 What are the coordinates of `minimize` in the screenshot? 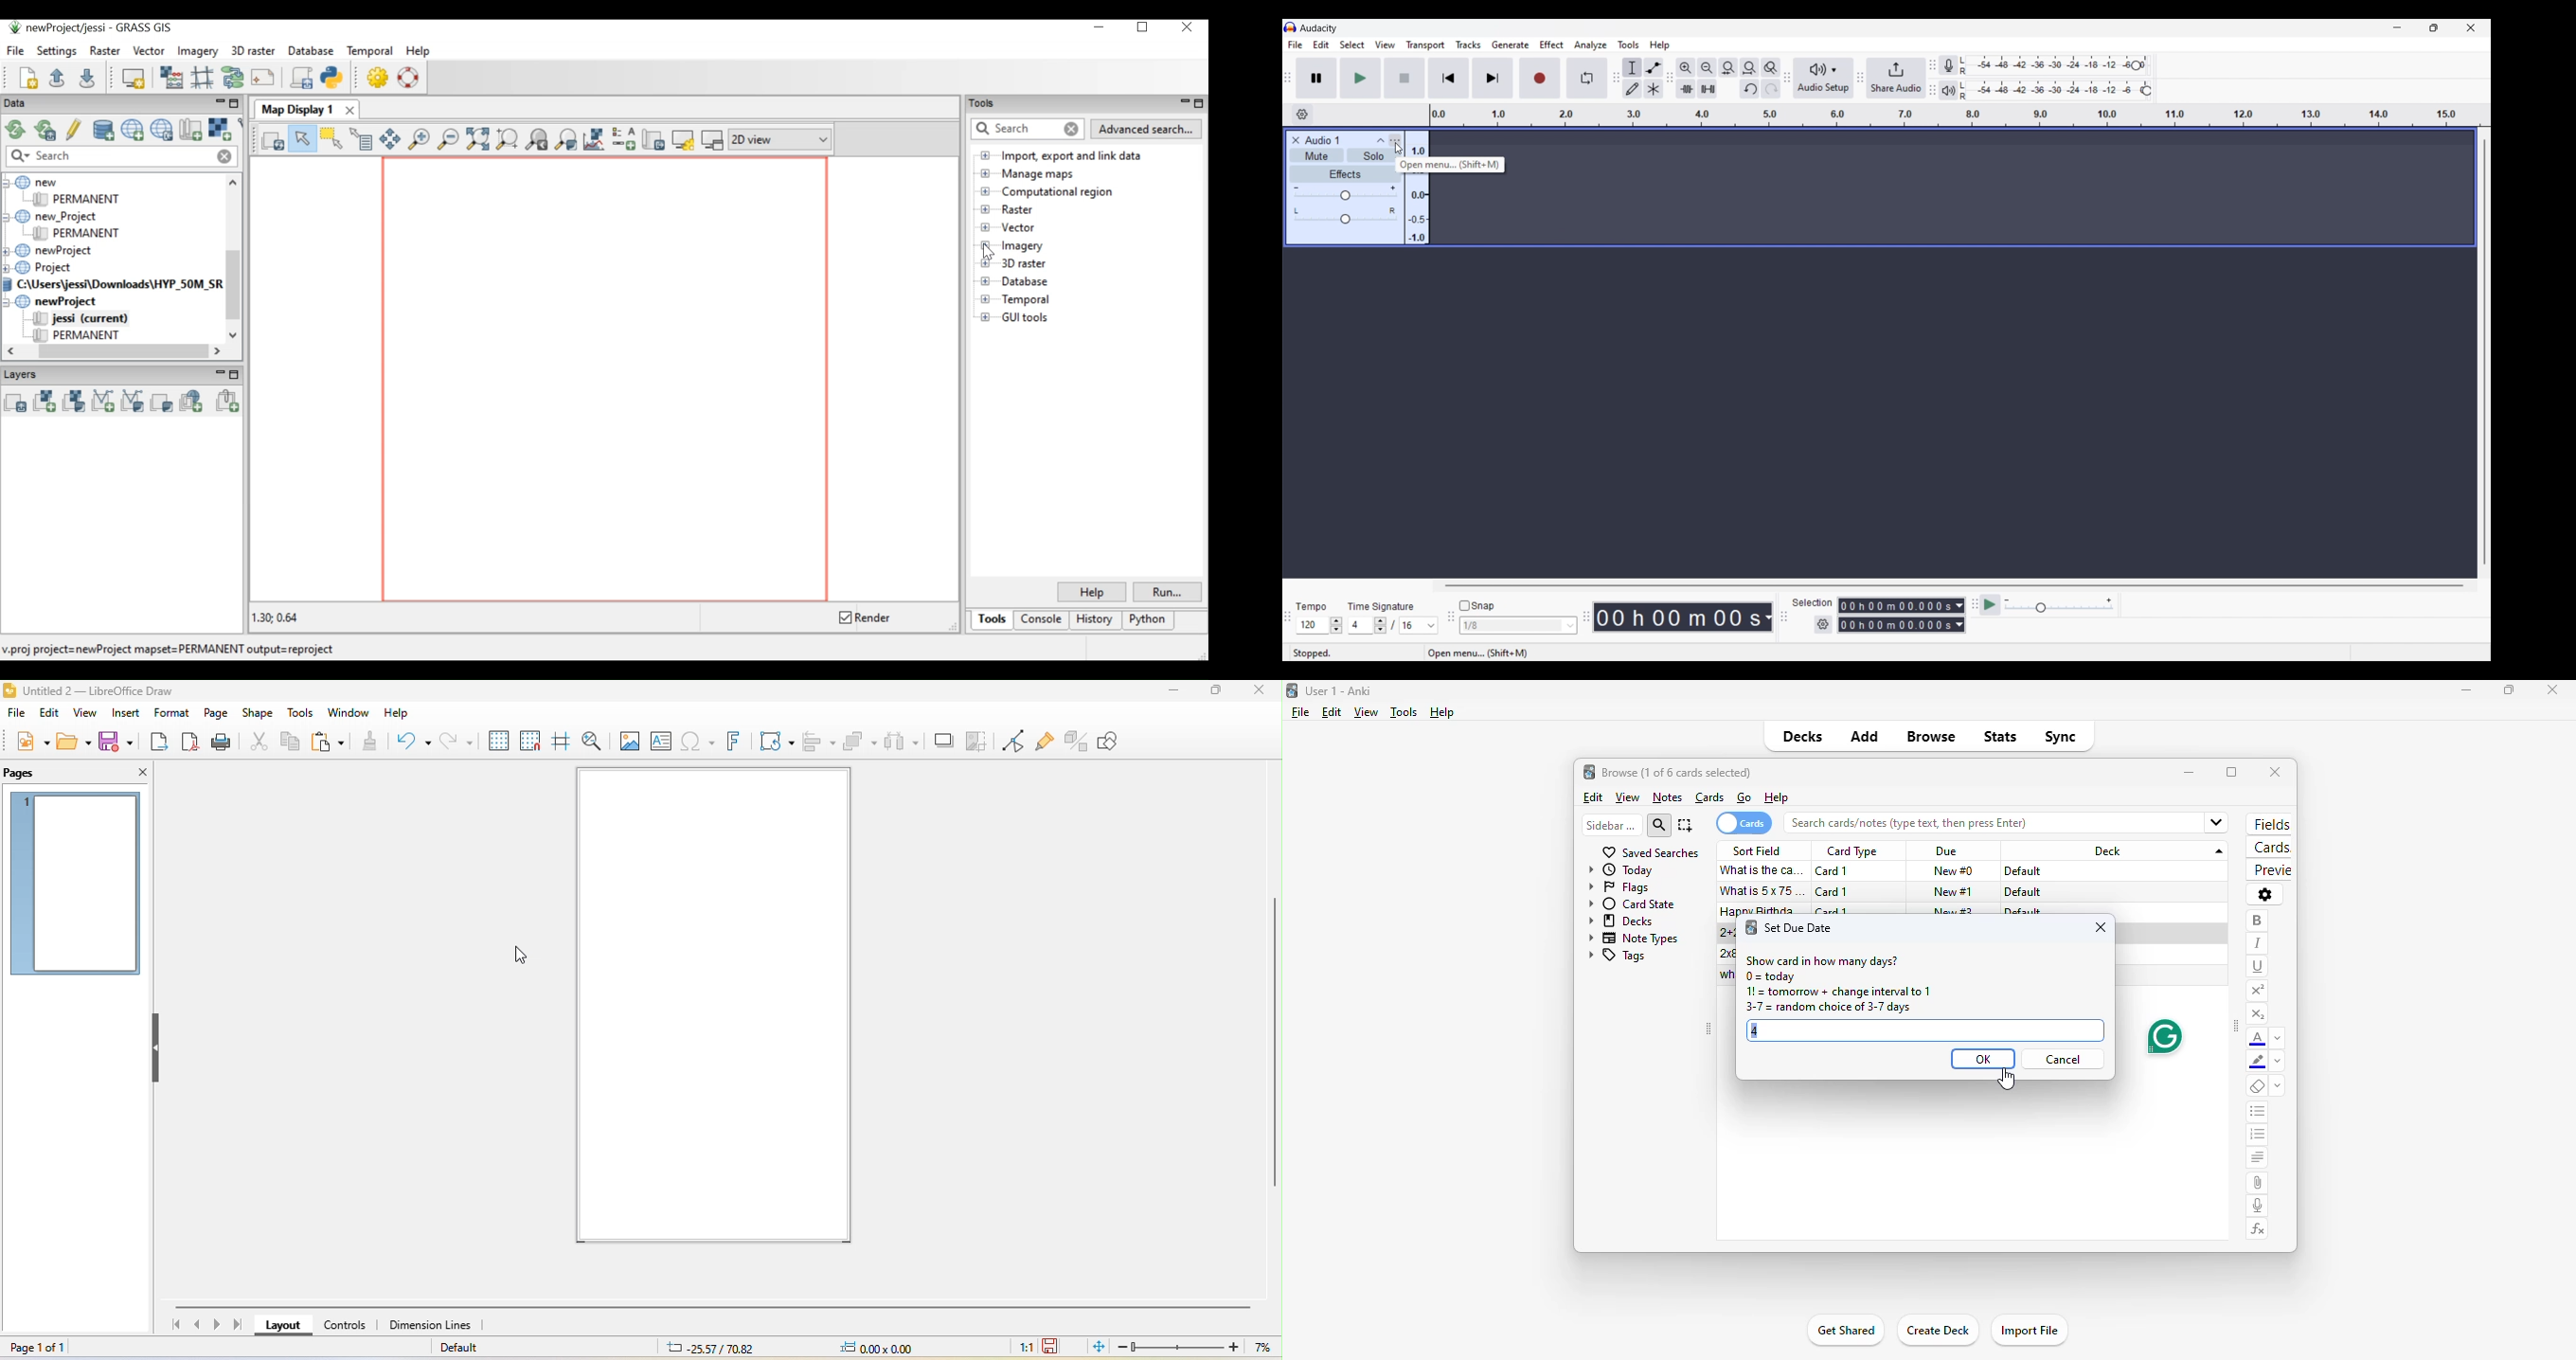 It's located at (2460, 690).